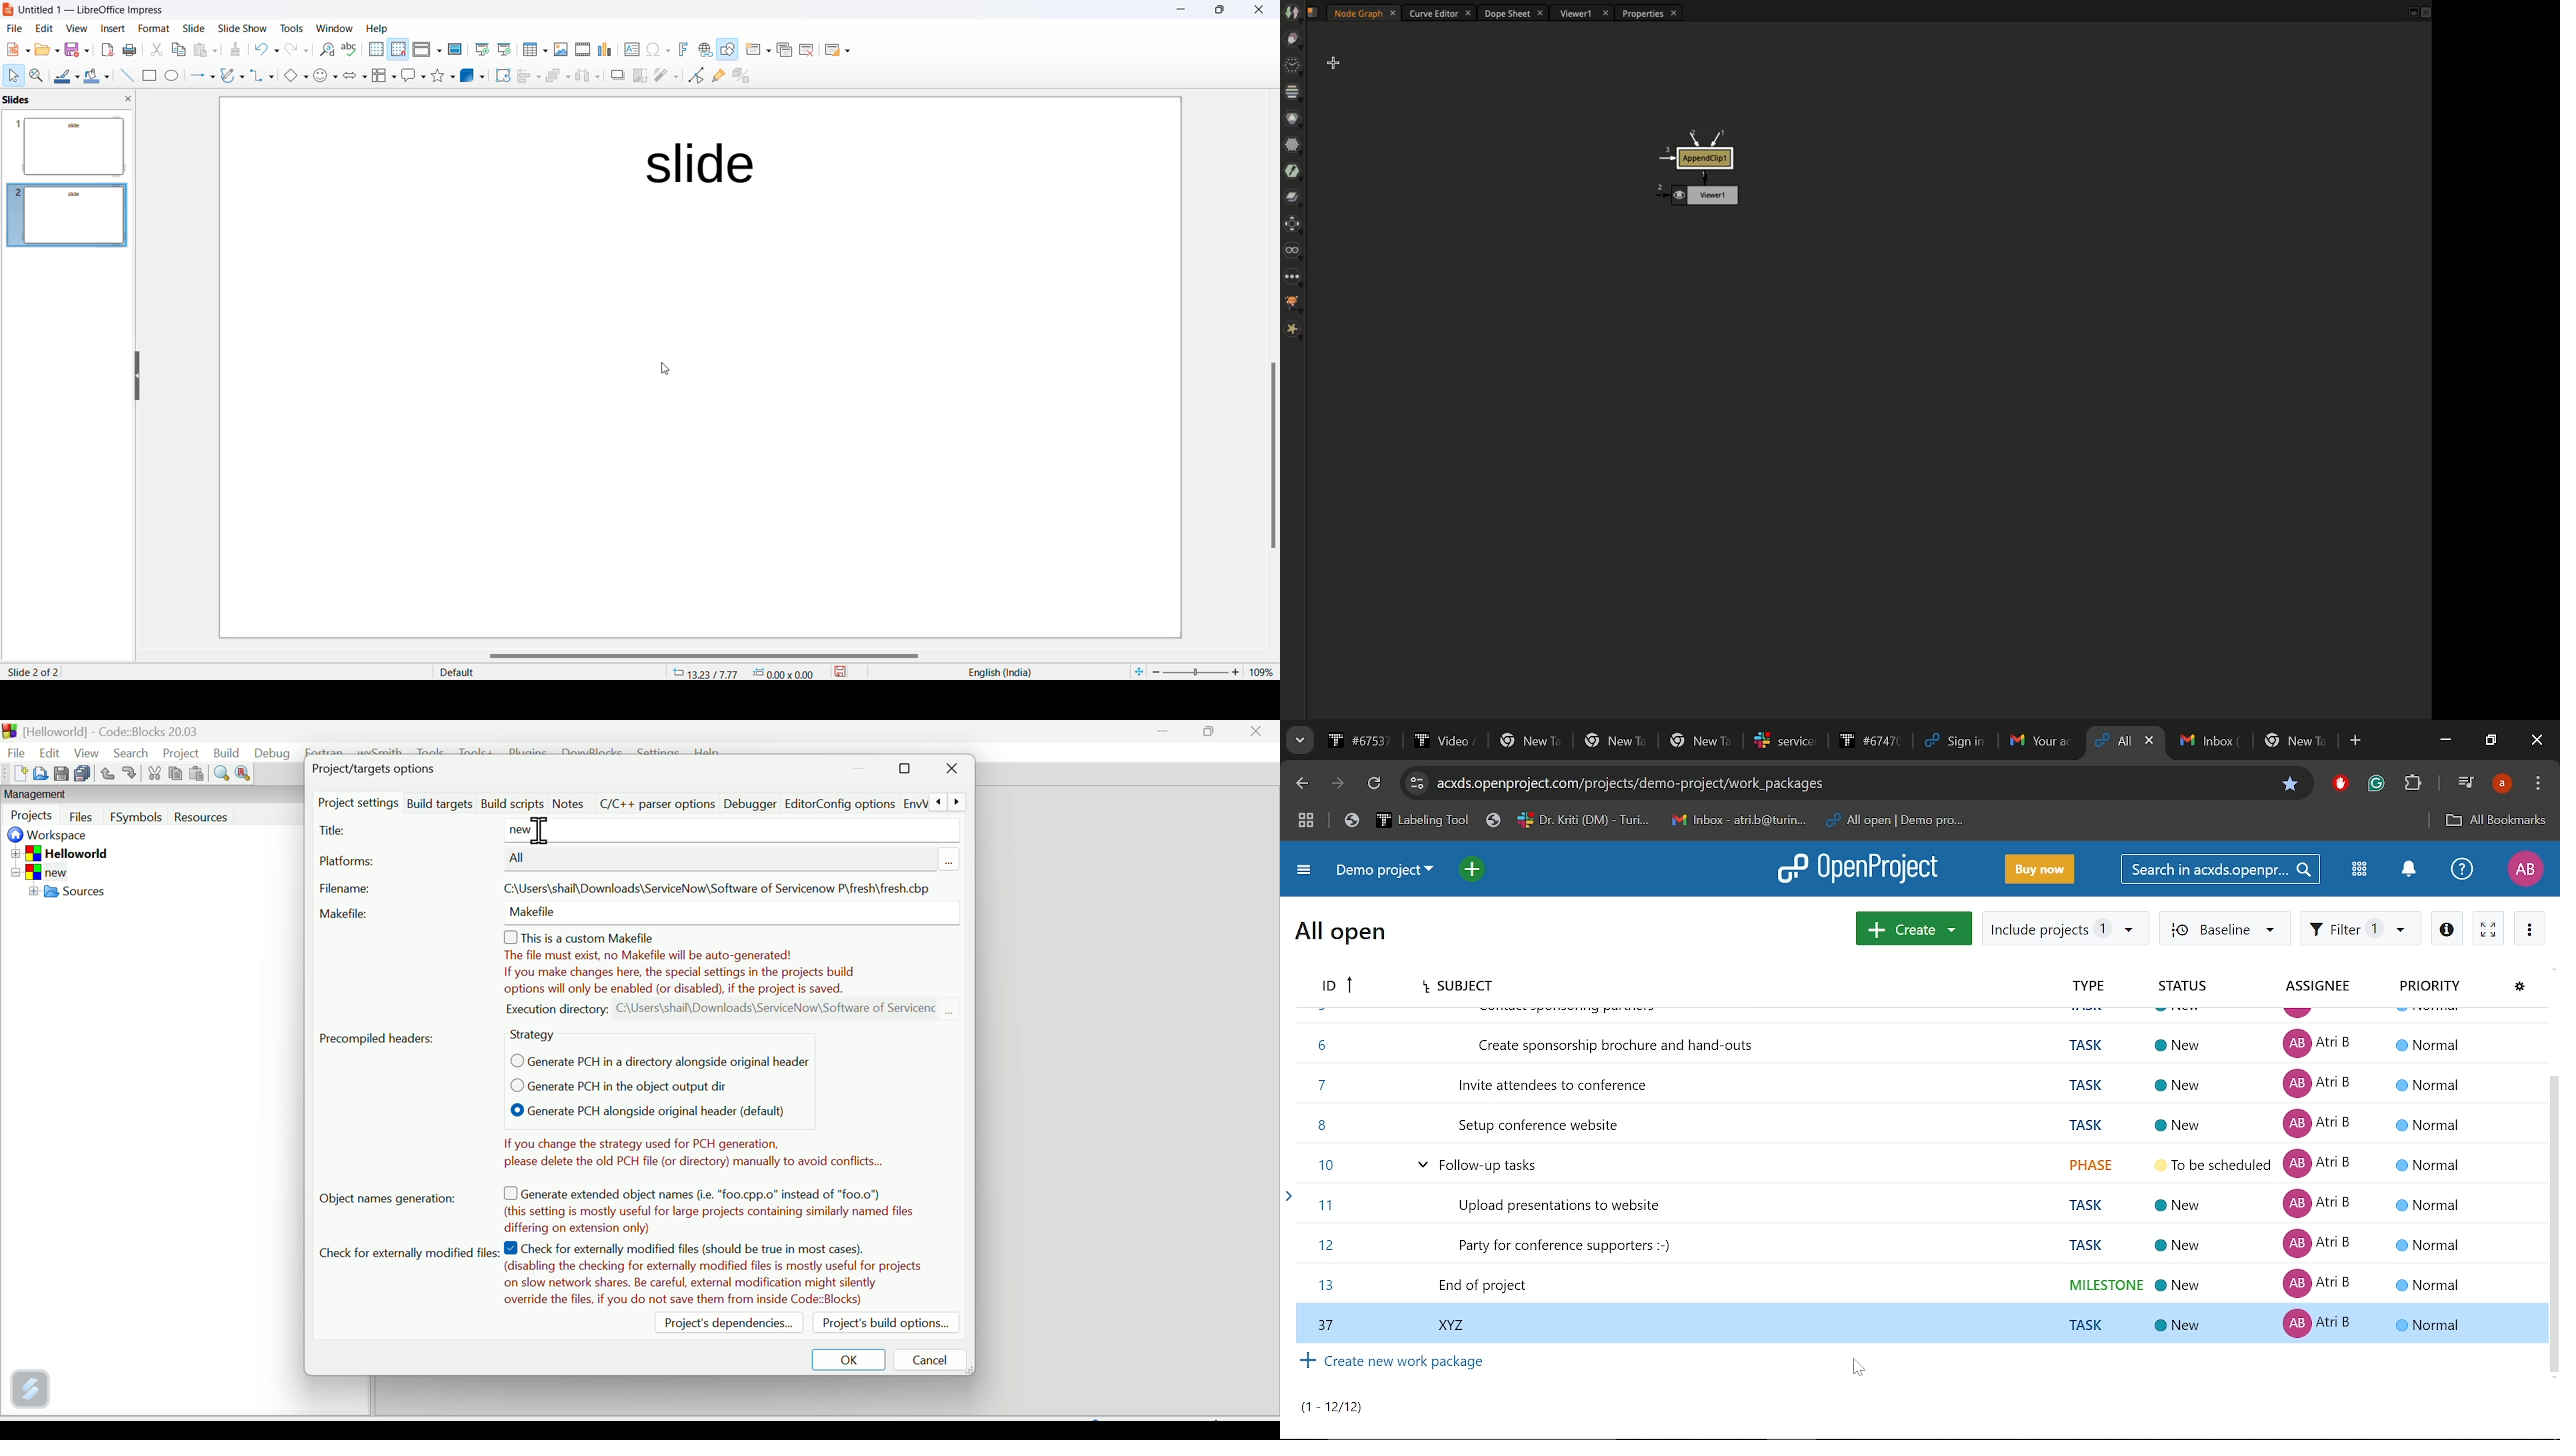 The image size is (2576, 1456). What do you see at coordinates (499, 77) in the screenshot?
I see `Rotate` at bounding box center [499, 77].